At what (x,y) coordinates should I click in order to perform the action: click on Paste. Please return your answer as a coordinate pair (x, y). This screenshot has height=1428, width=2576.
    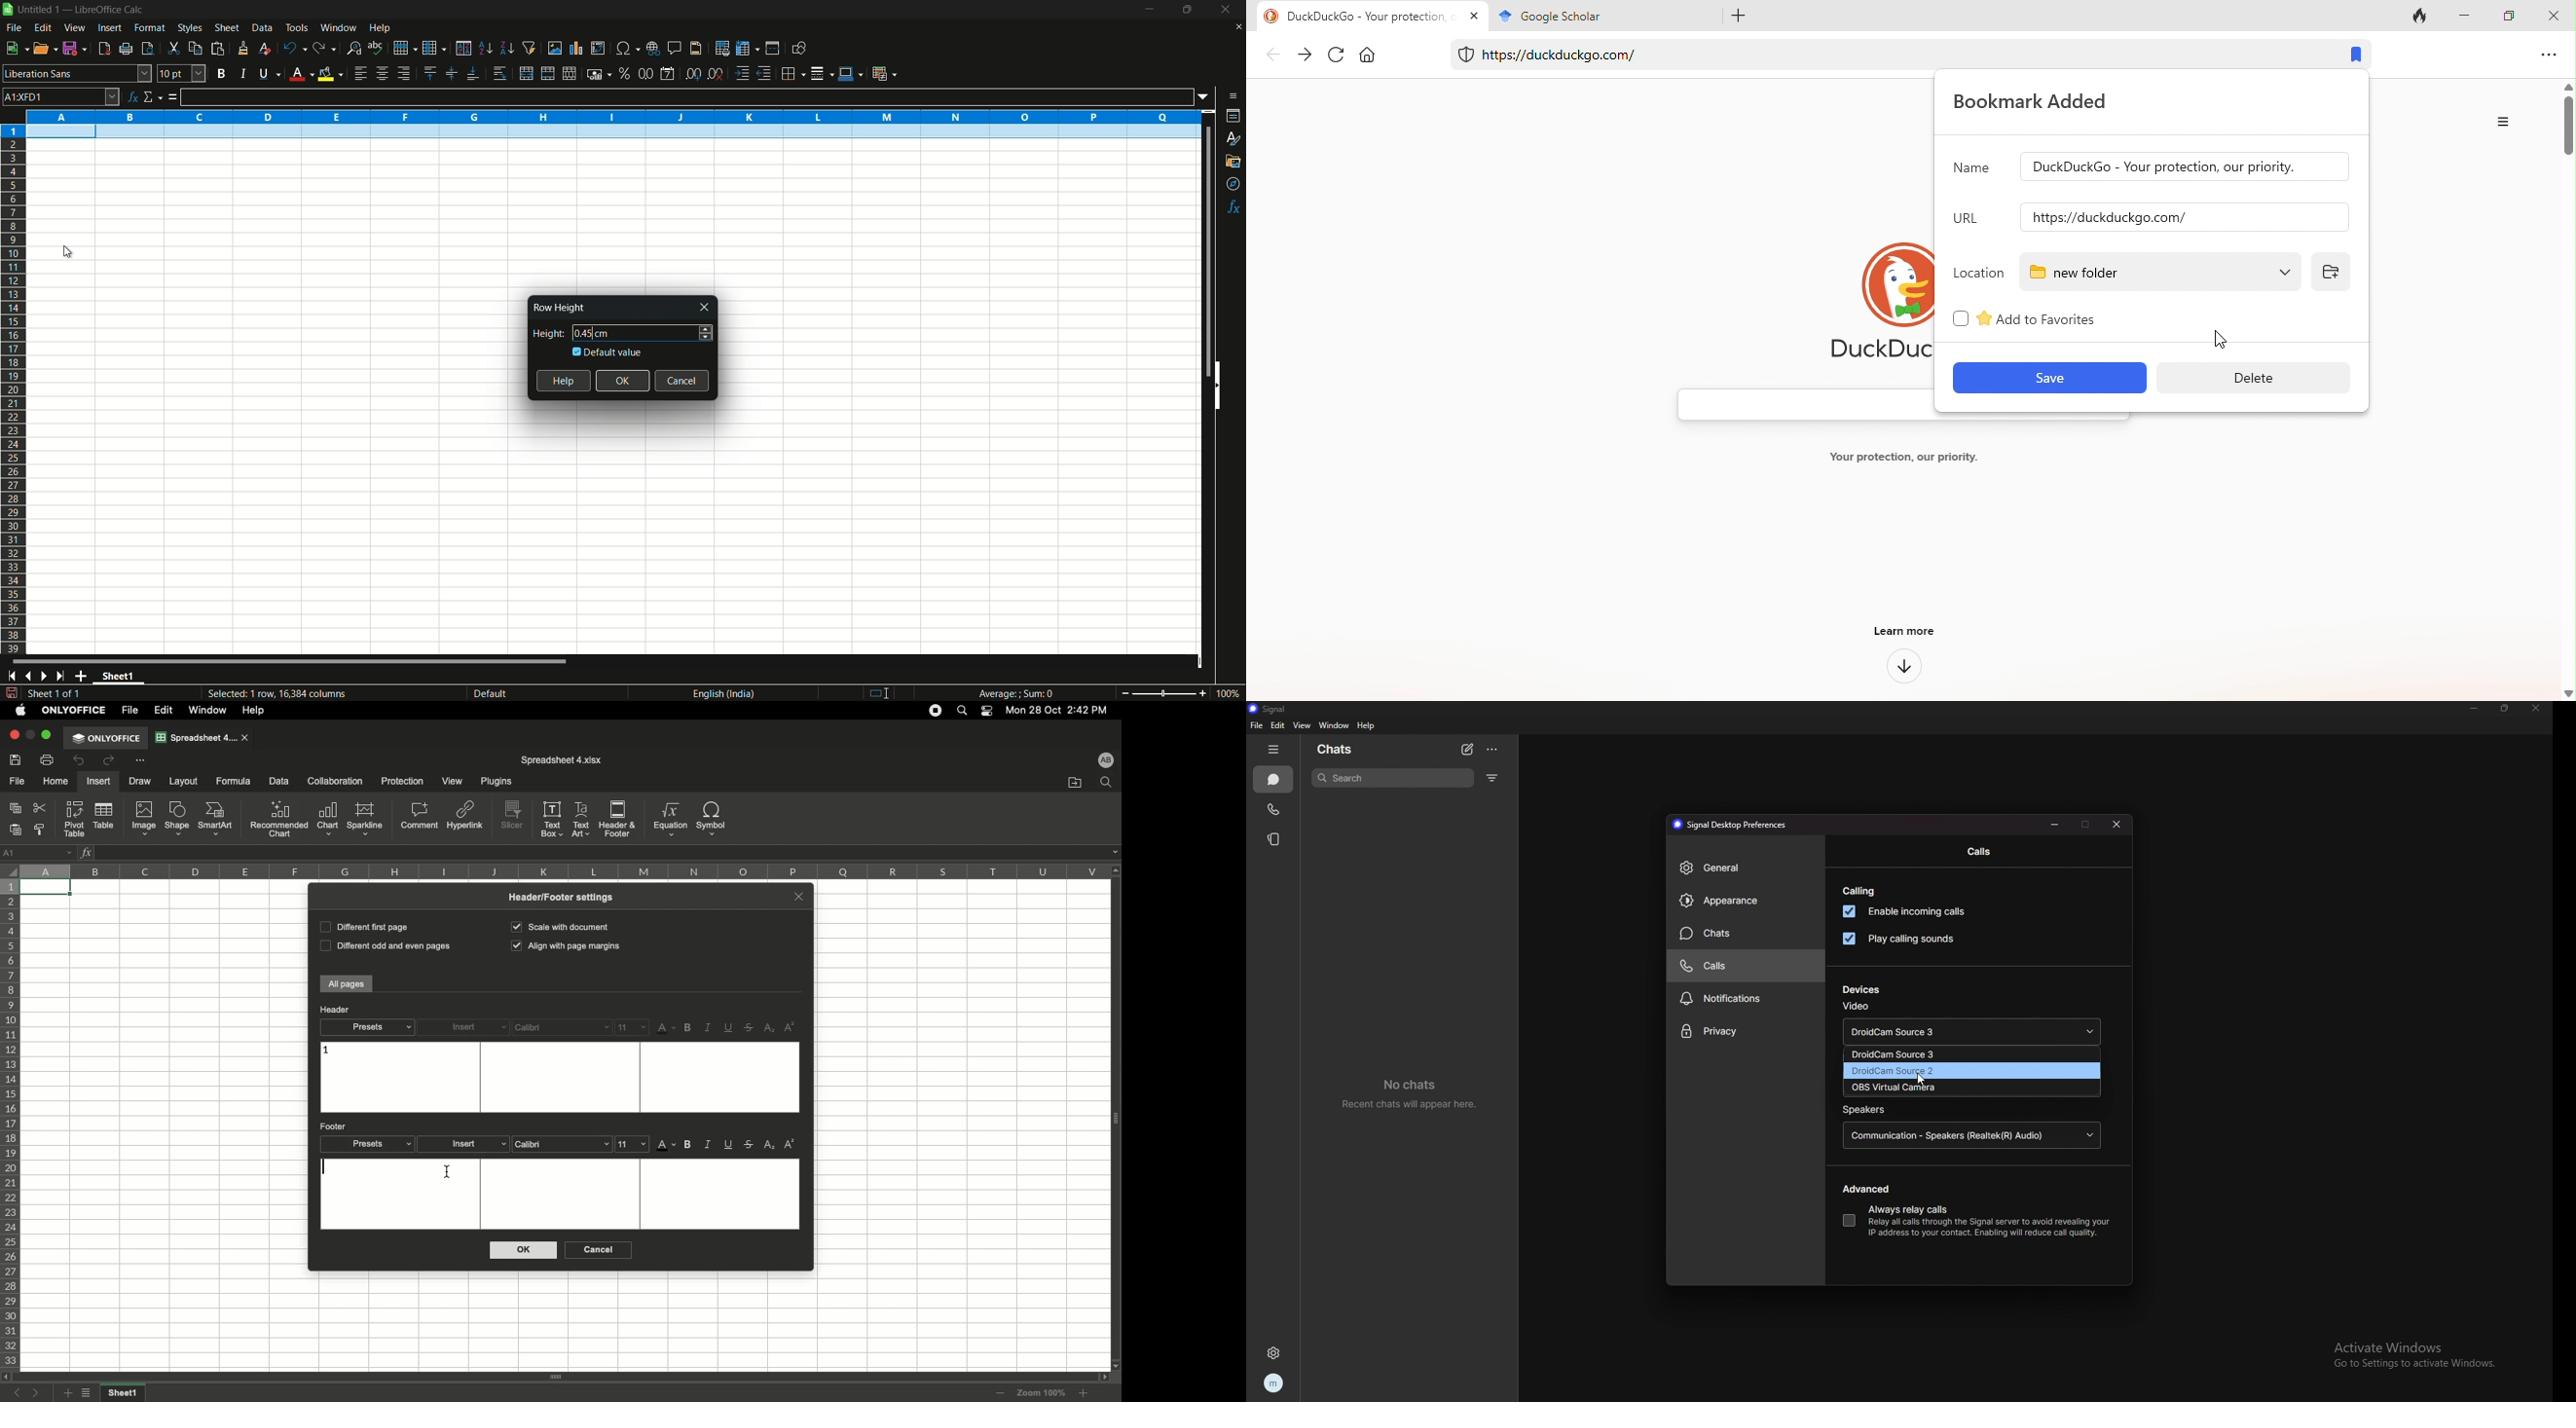
    Looking at the image, I should click on (17, 830).